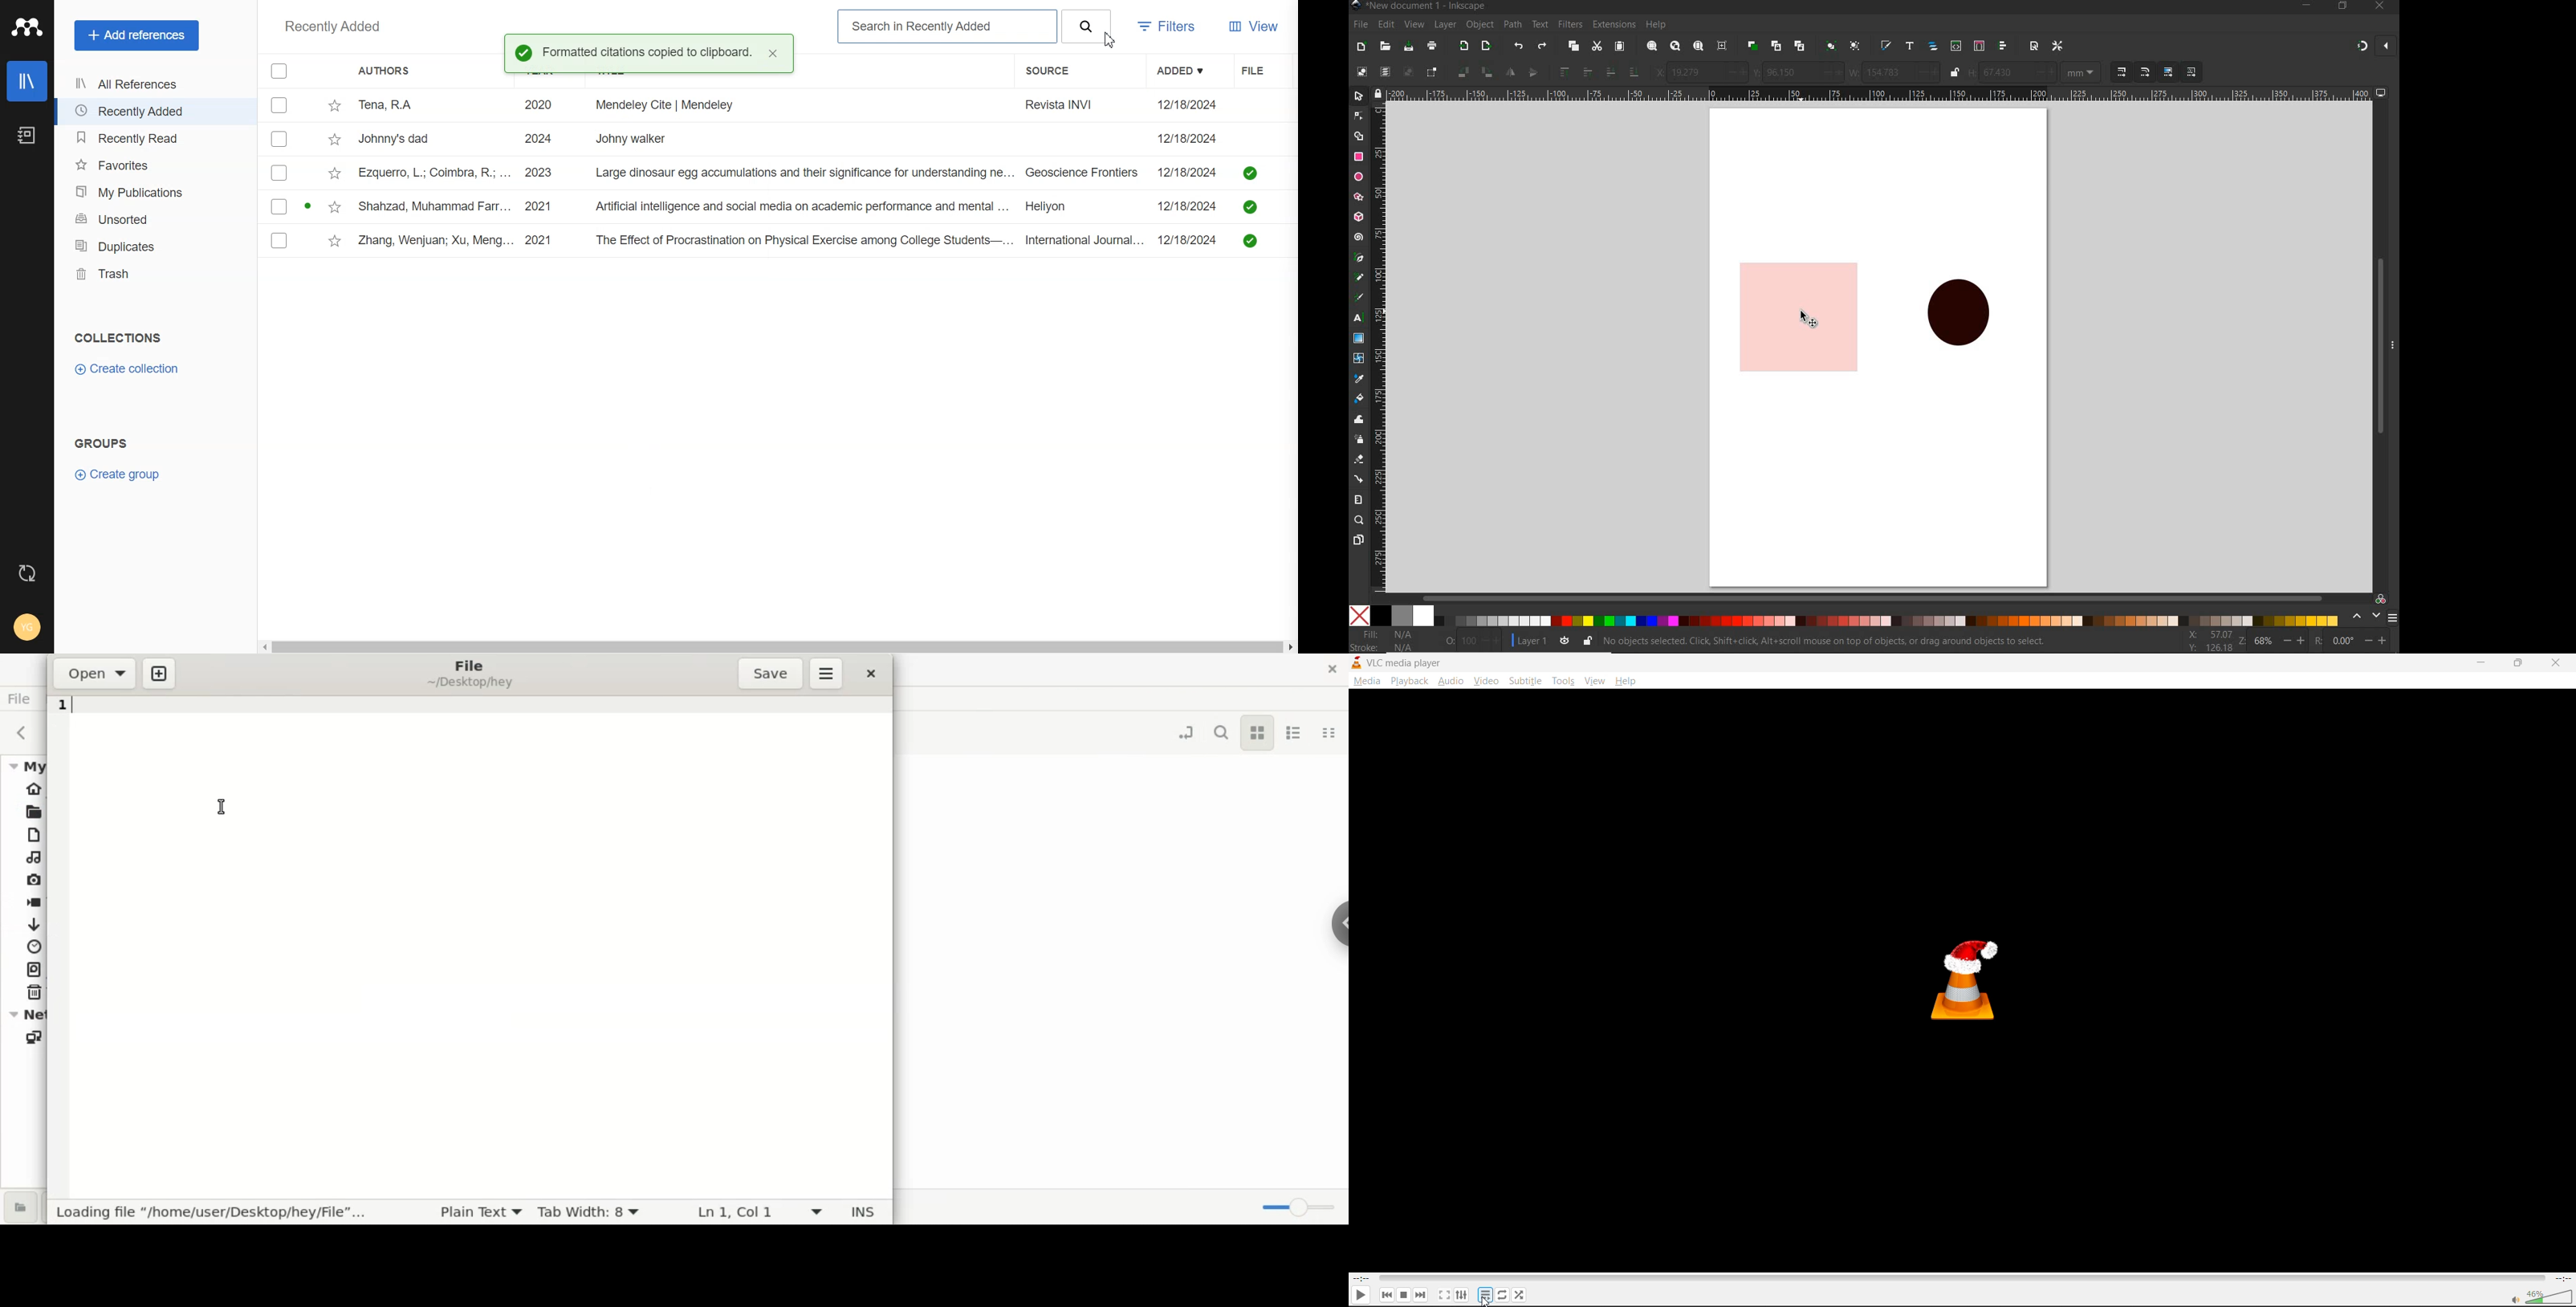 The height and width of the screenshot is (1316, 2576). What do you see at coordinates (1911, 47) in the screenshot?
I see `open text` at bounding box center [1911, 47].